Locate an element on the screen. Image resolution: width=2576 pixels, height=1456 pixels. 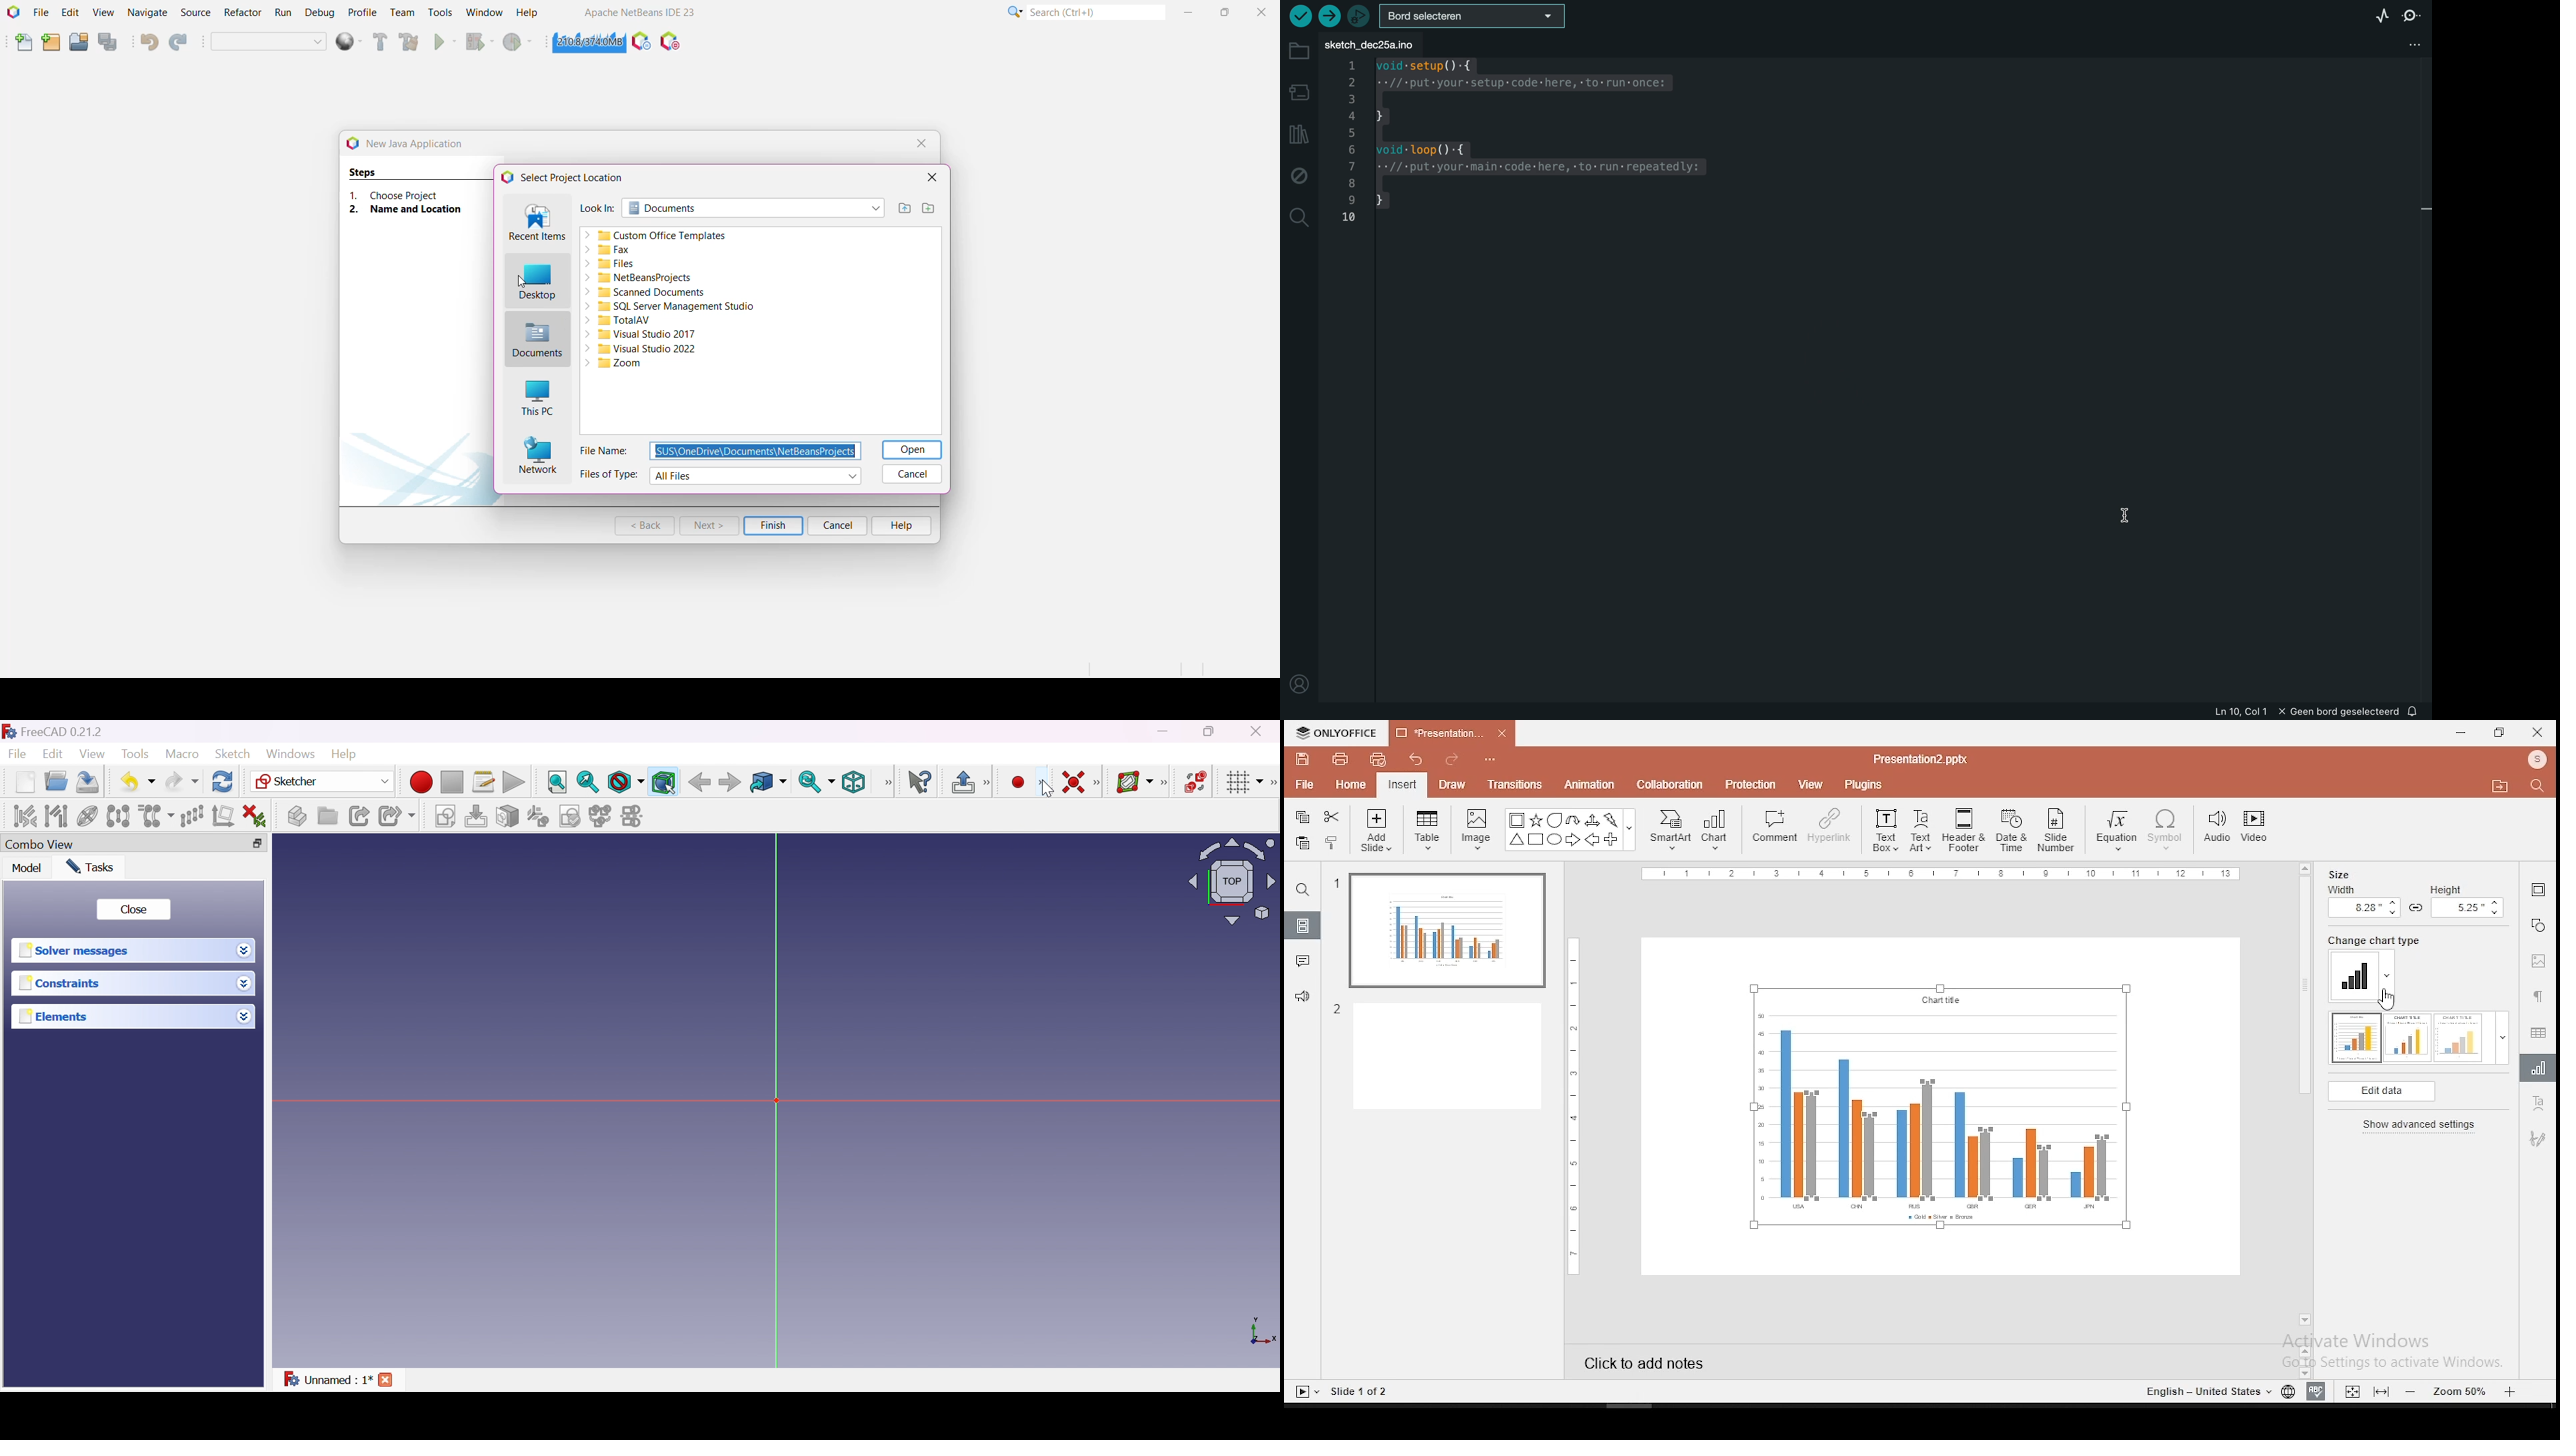
Show/hide B-spline information layer is located at coordinates (1134, 781).